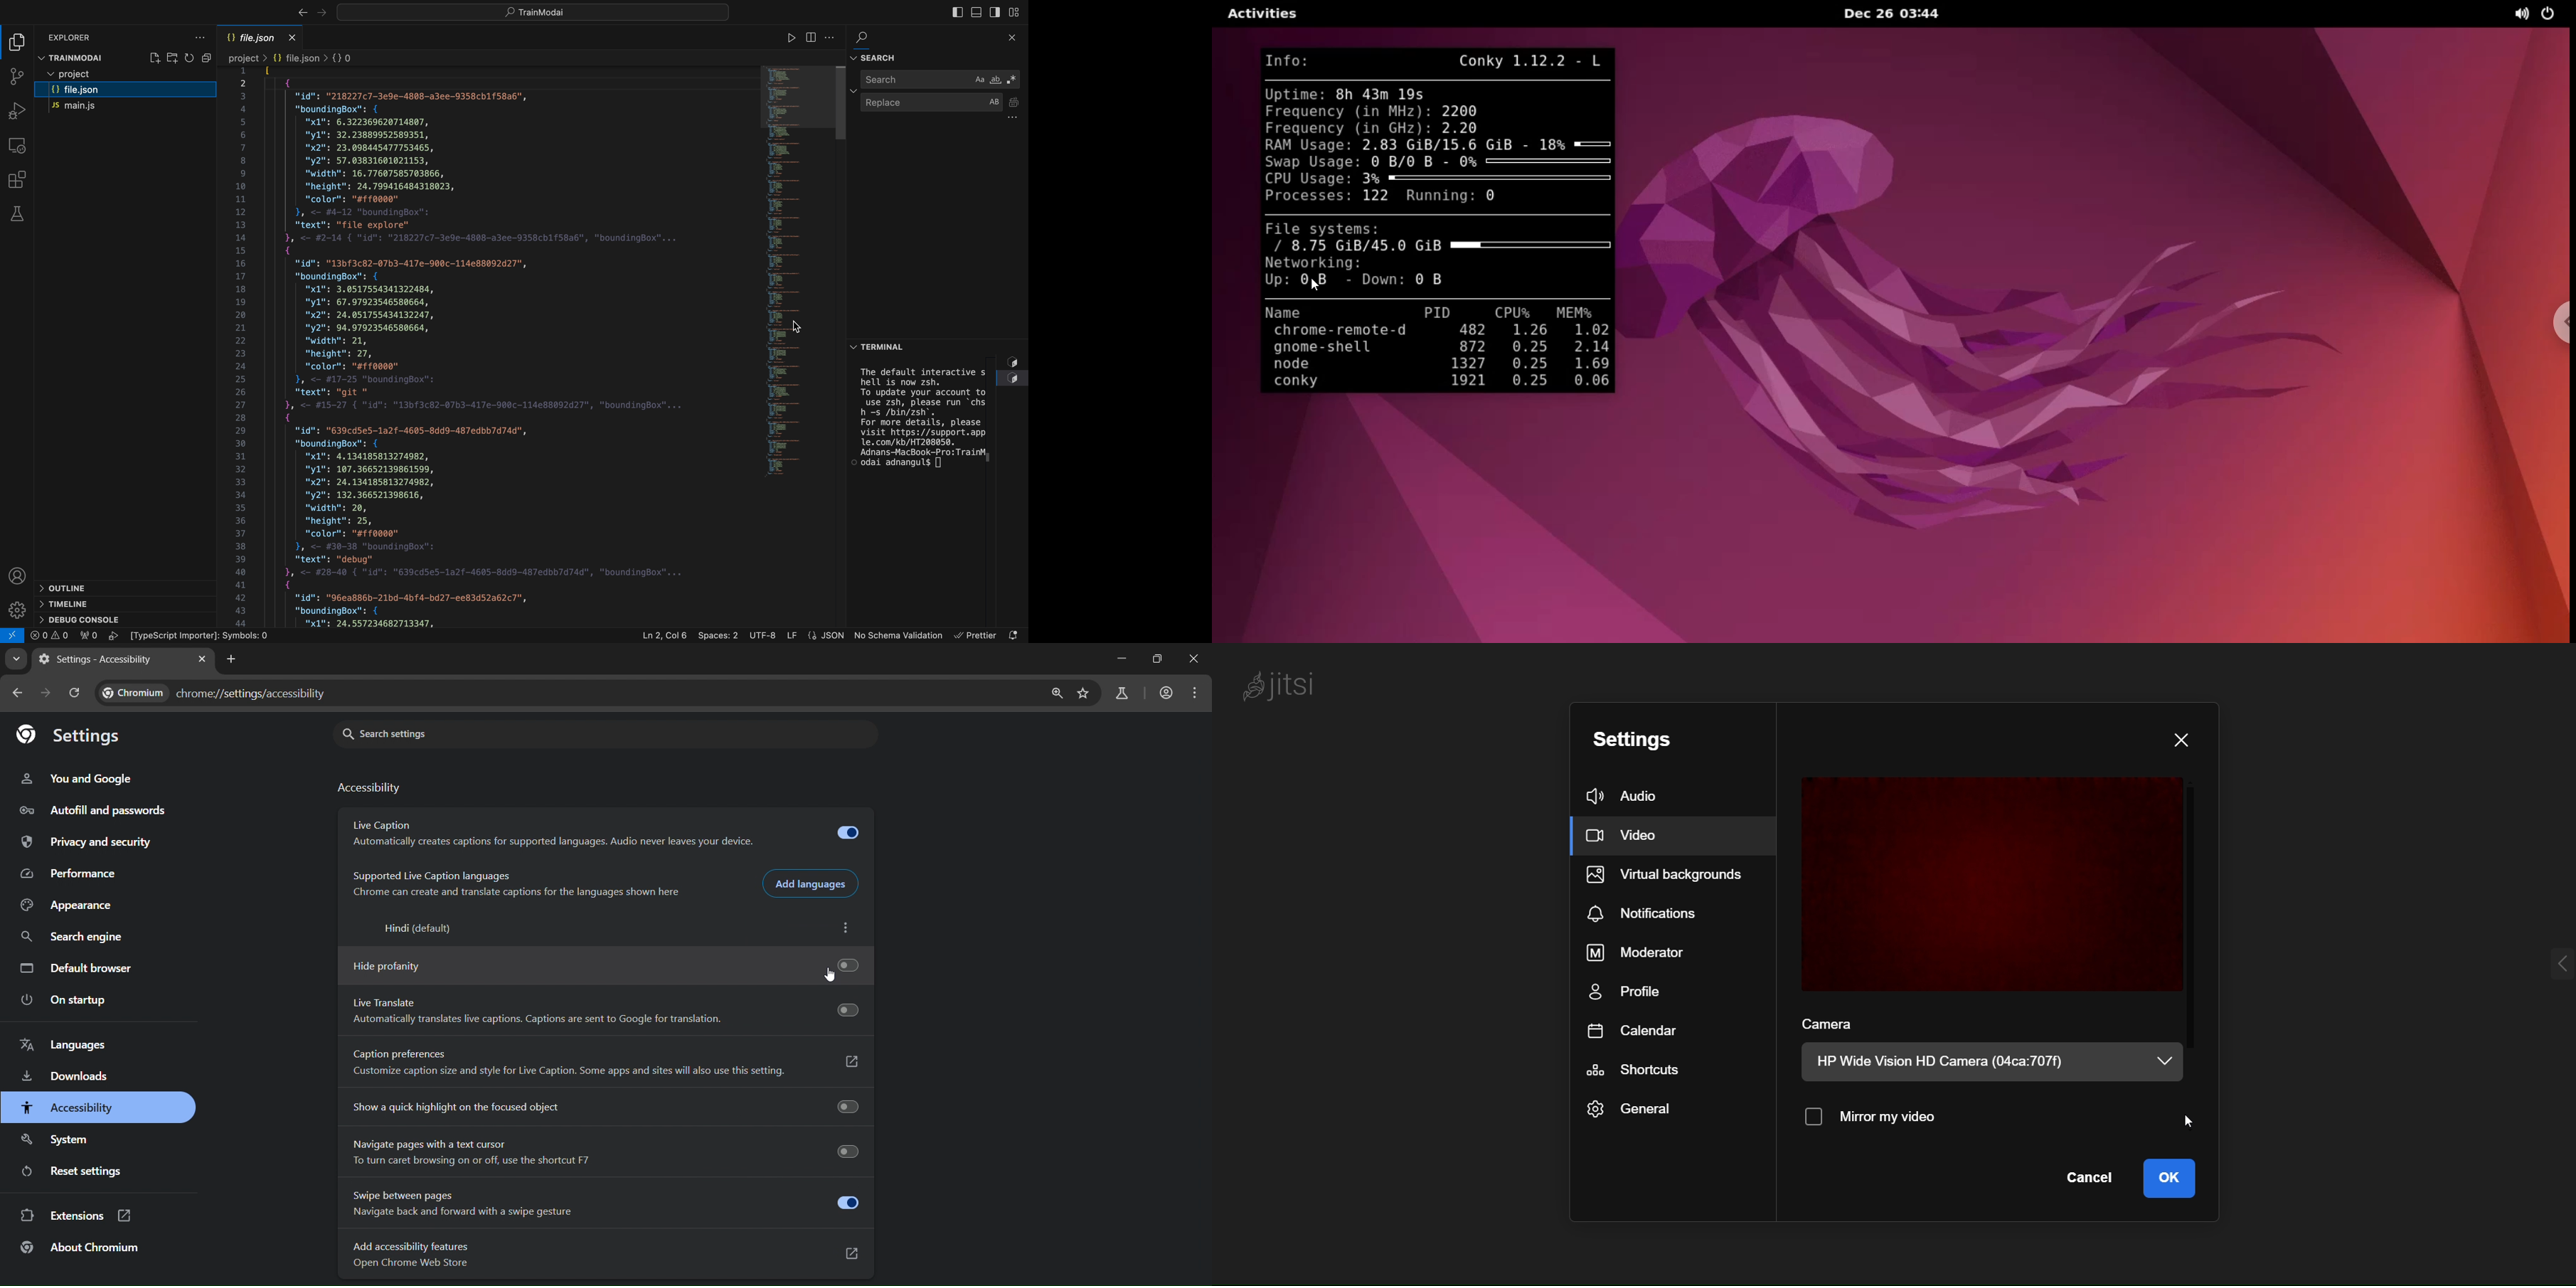 The width and height of the screenshot is (2576, 1288). I want to click on bookmark page, so click(1084, 693).